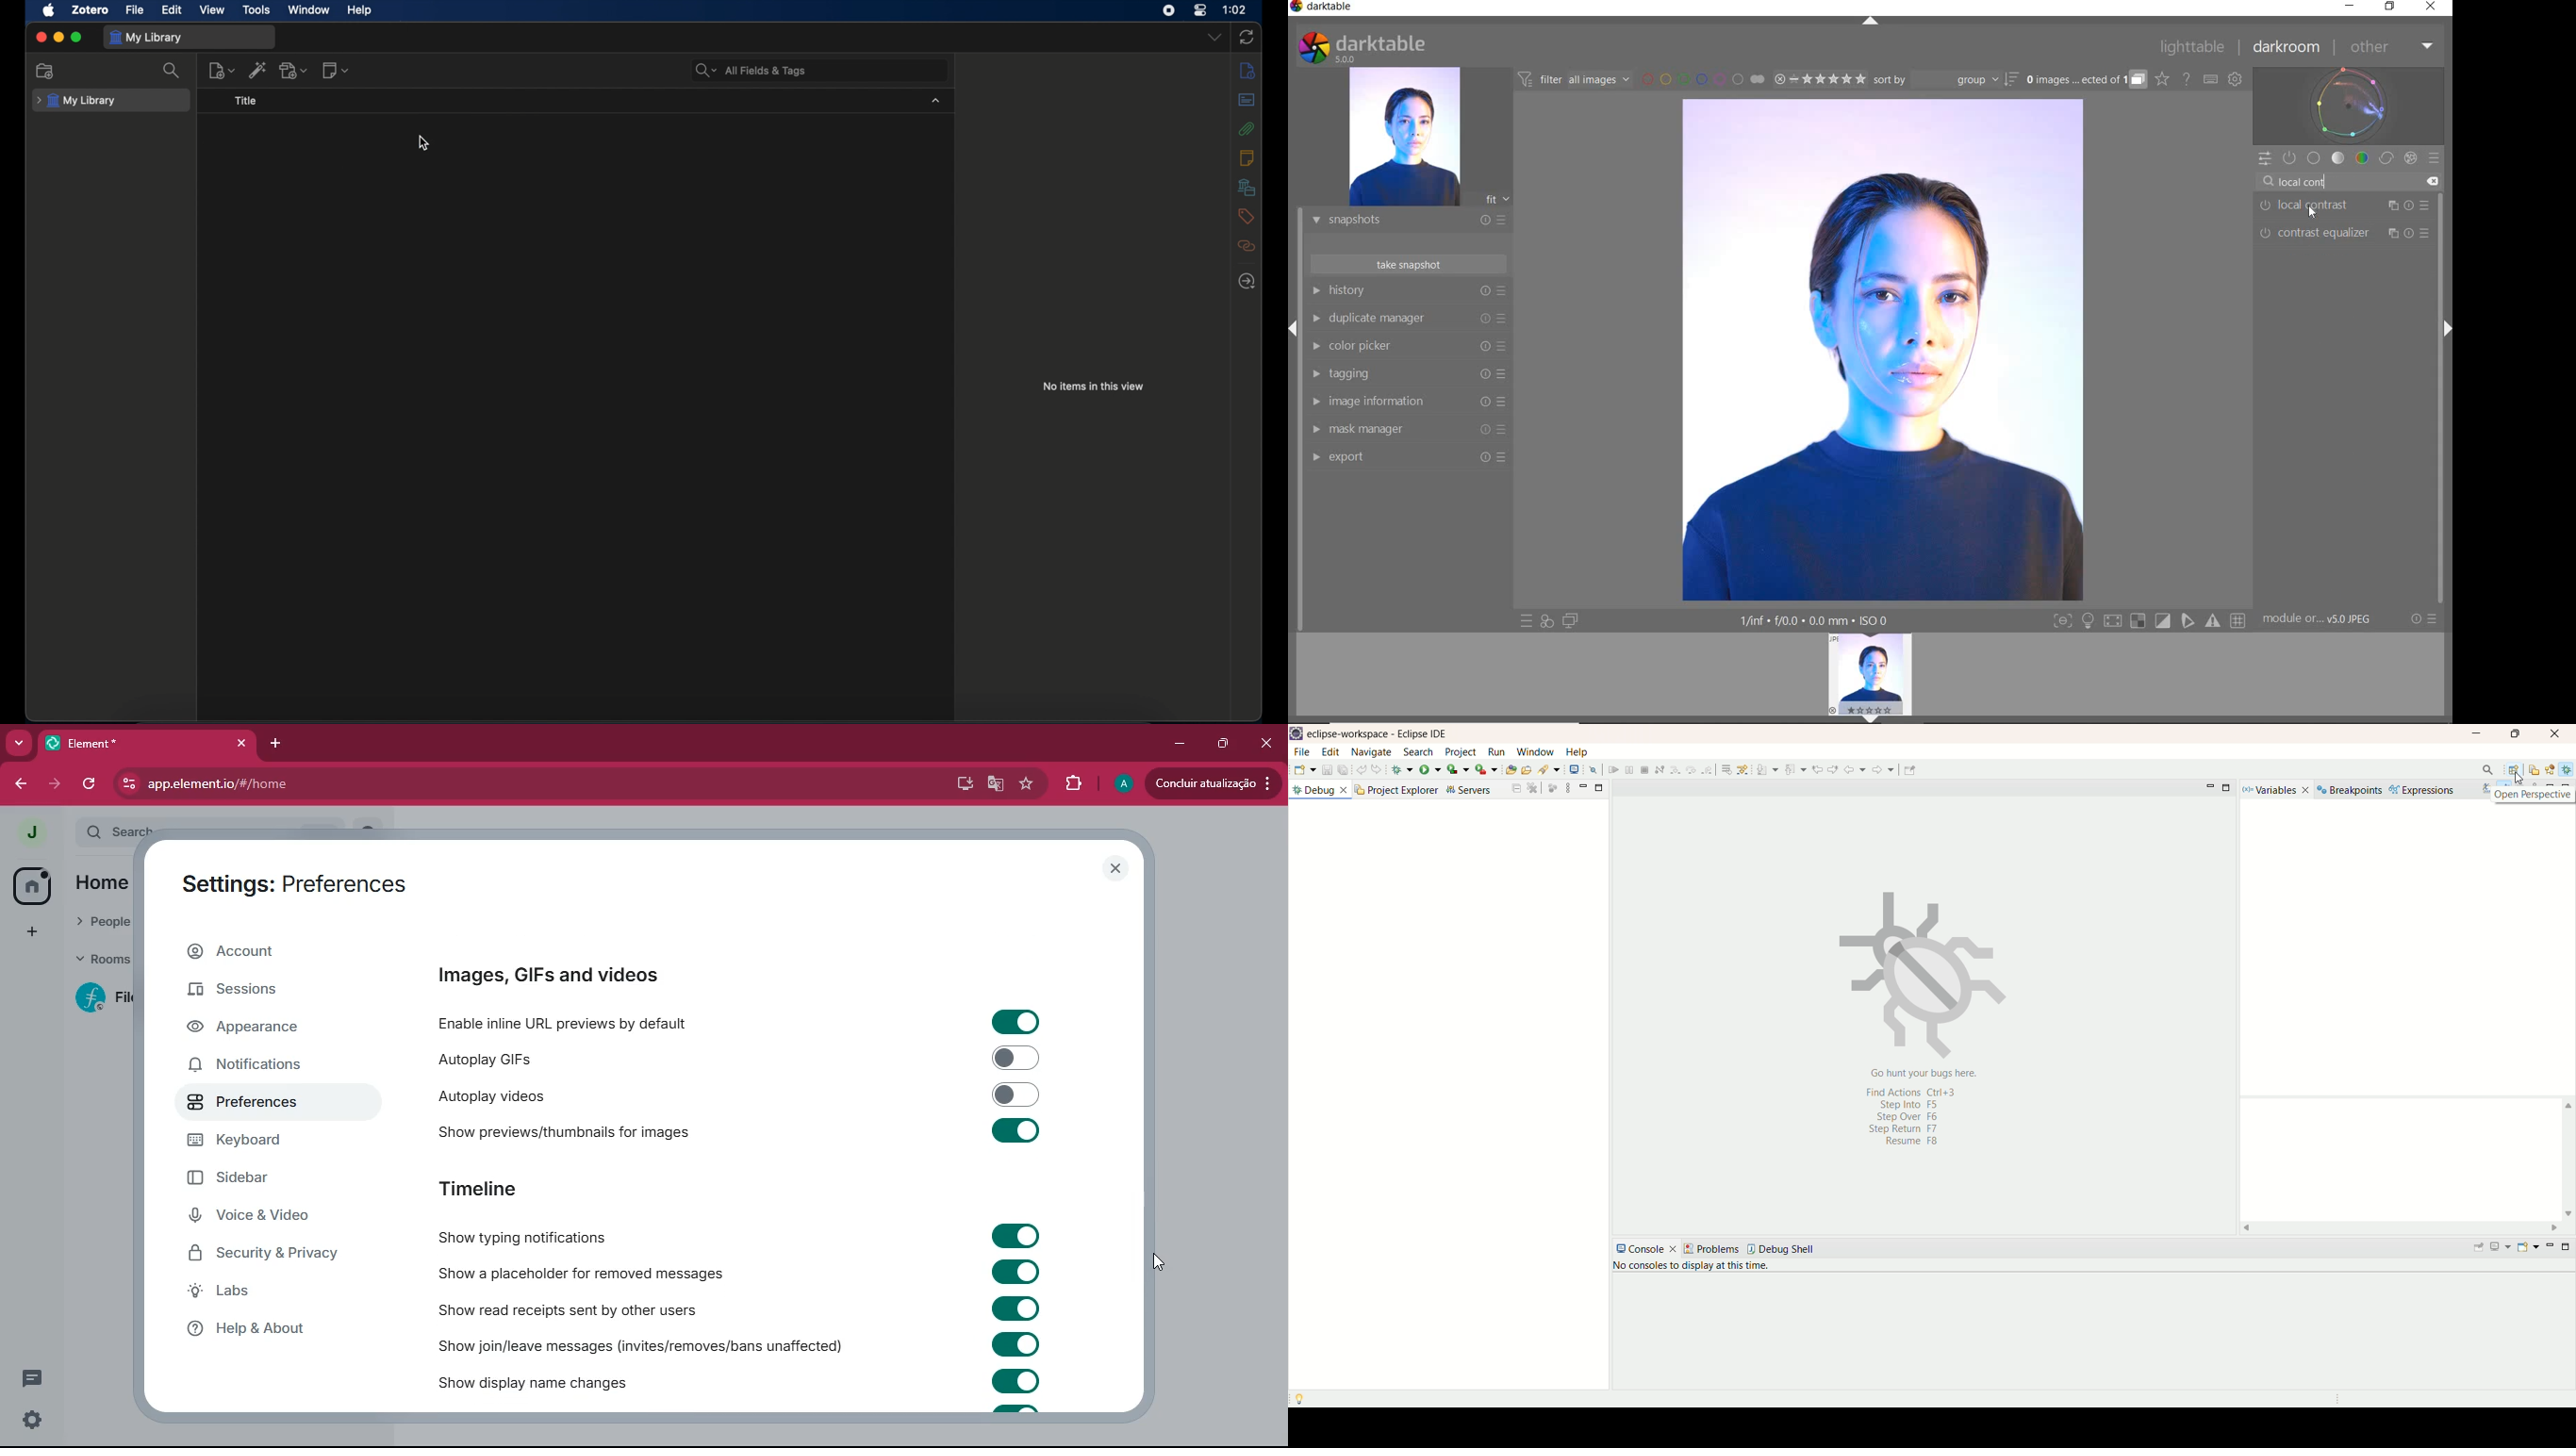 The width and height of the screenshot is (2576, 1456). I want to click on SHOW GLOBAL PREFERENCES, so click(2235, 80).